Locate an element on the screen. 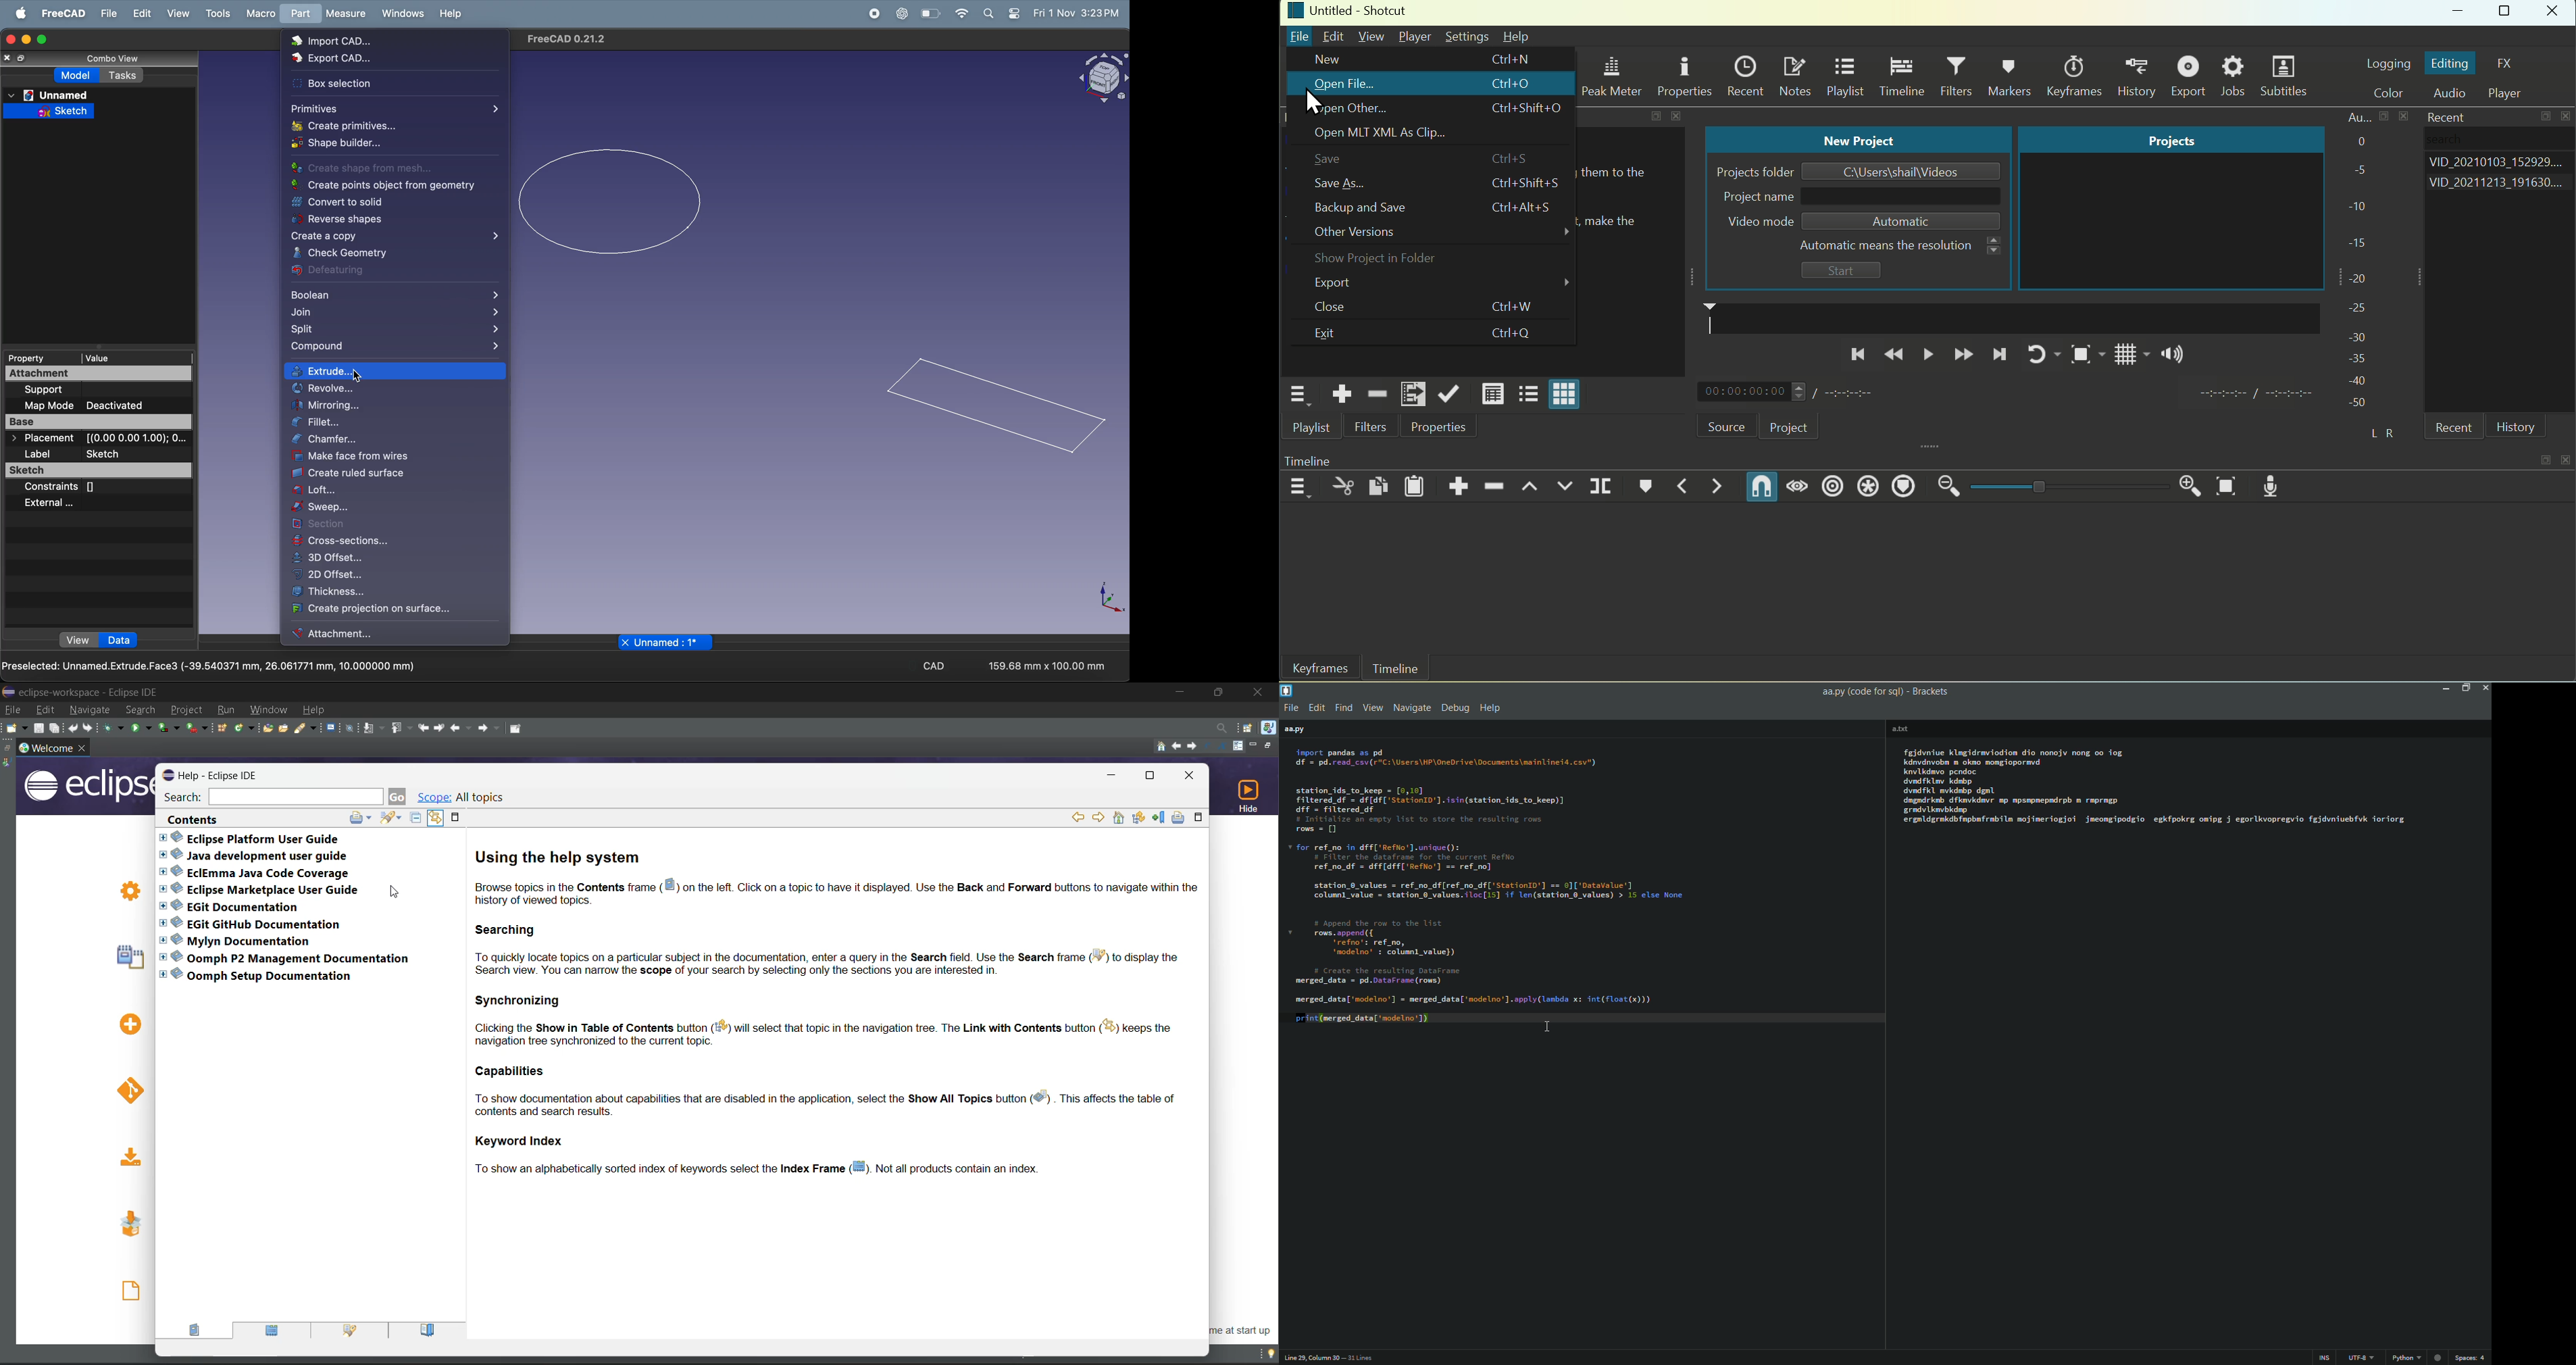 The width and height of the screenshot is (2576, 1372). find menu is located at coordinates (1345, 709).